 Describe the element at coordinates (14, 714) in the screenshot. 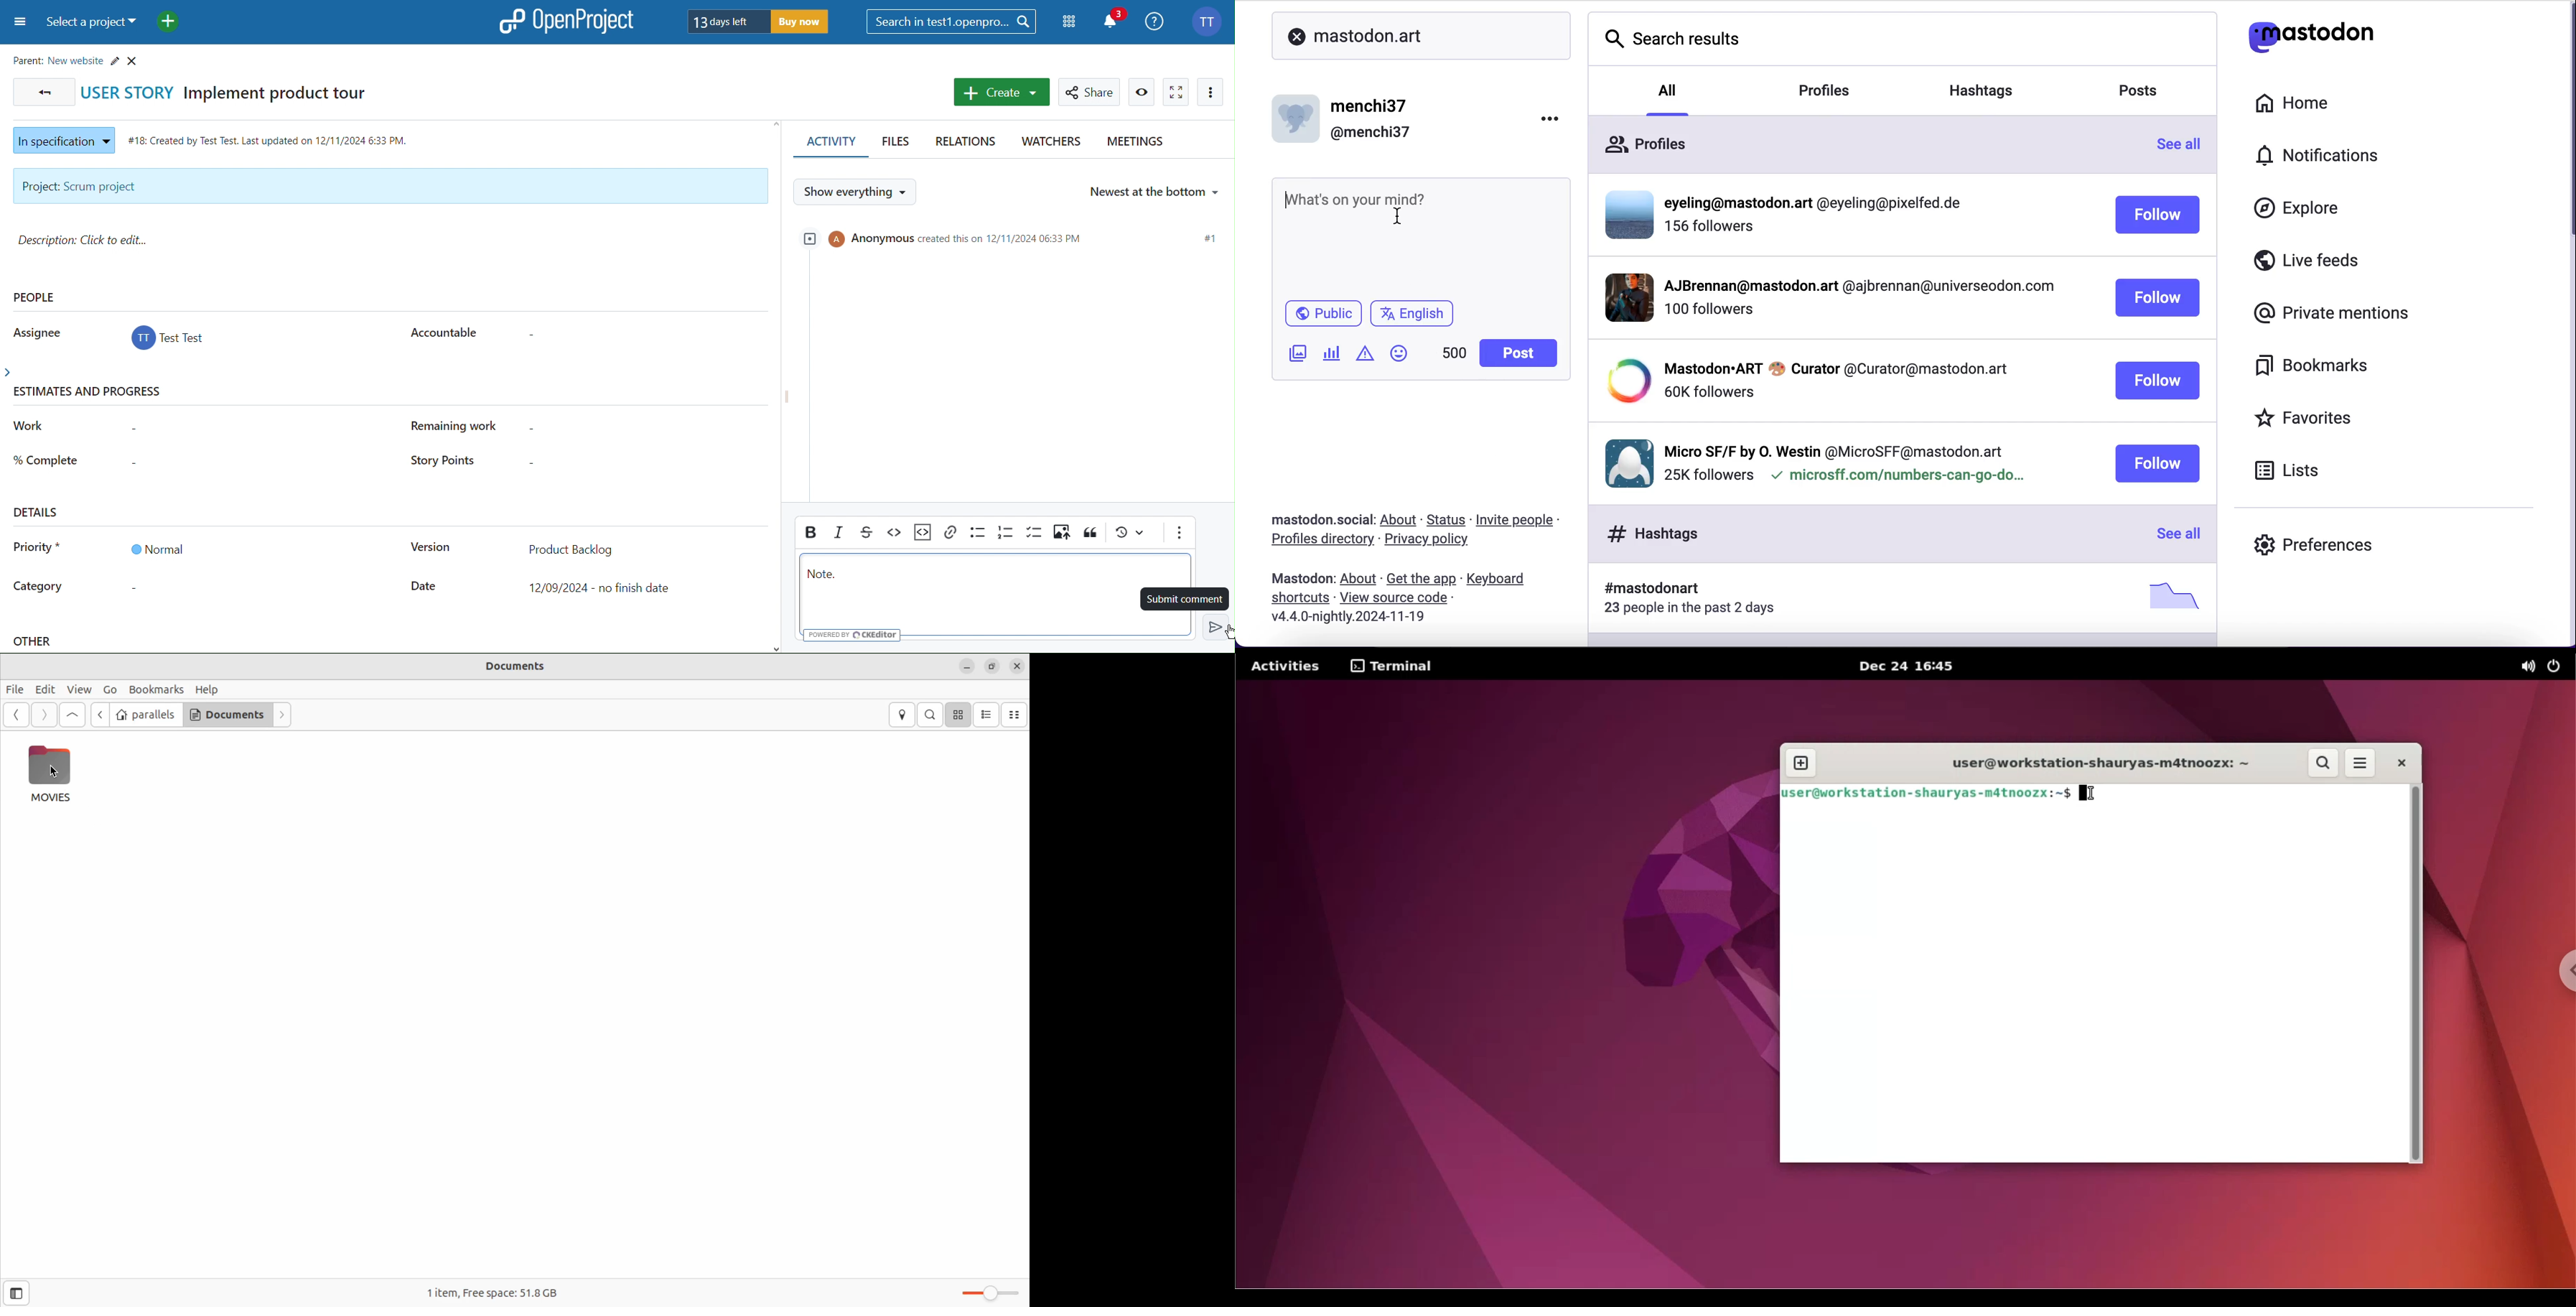

I see `Go back` at that location.